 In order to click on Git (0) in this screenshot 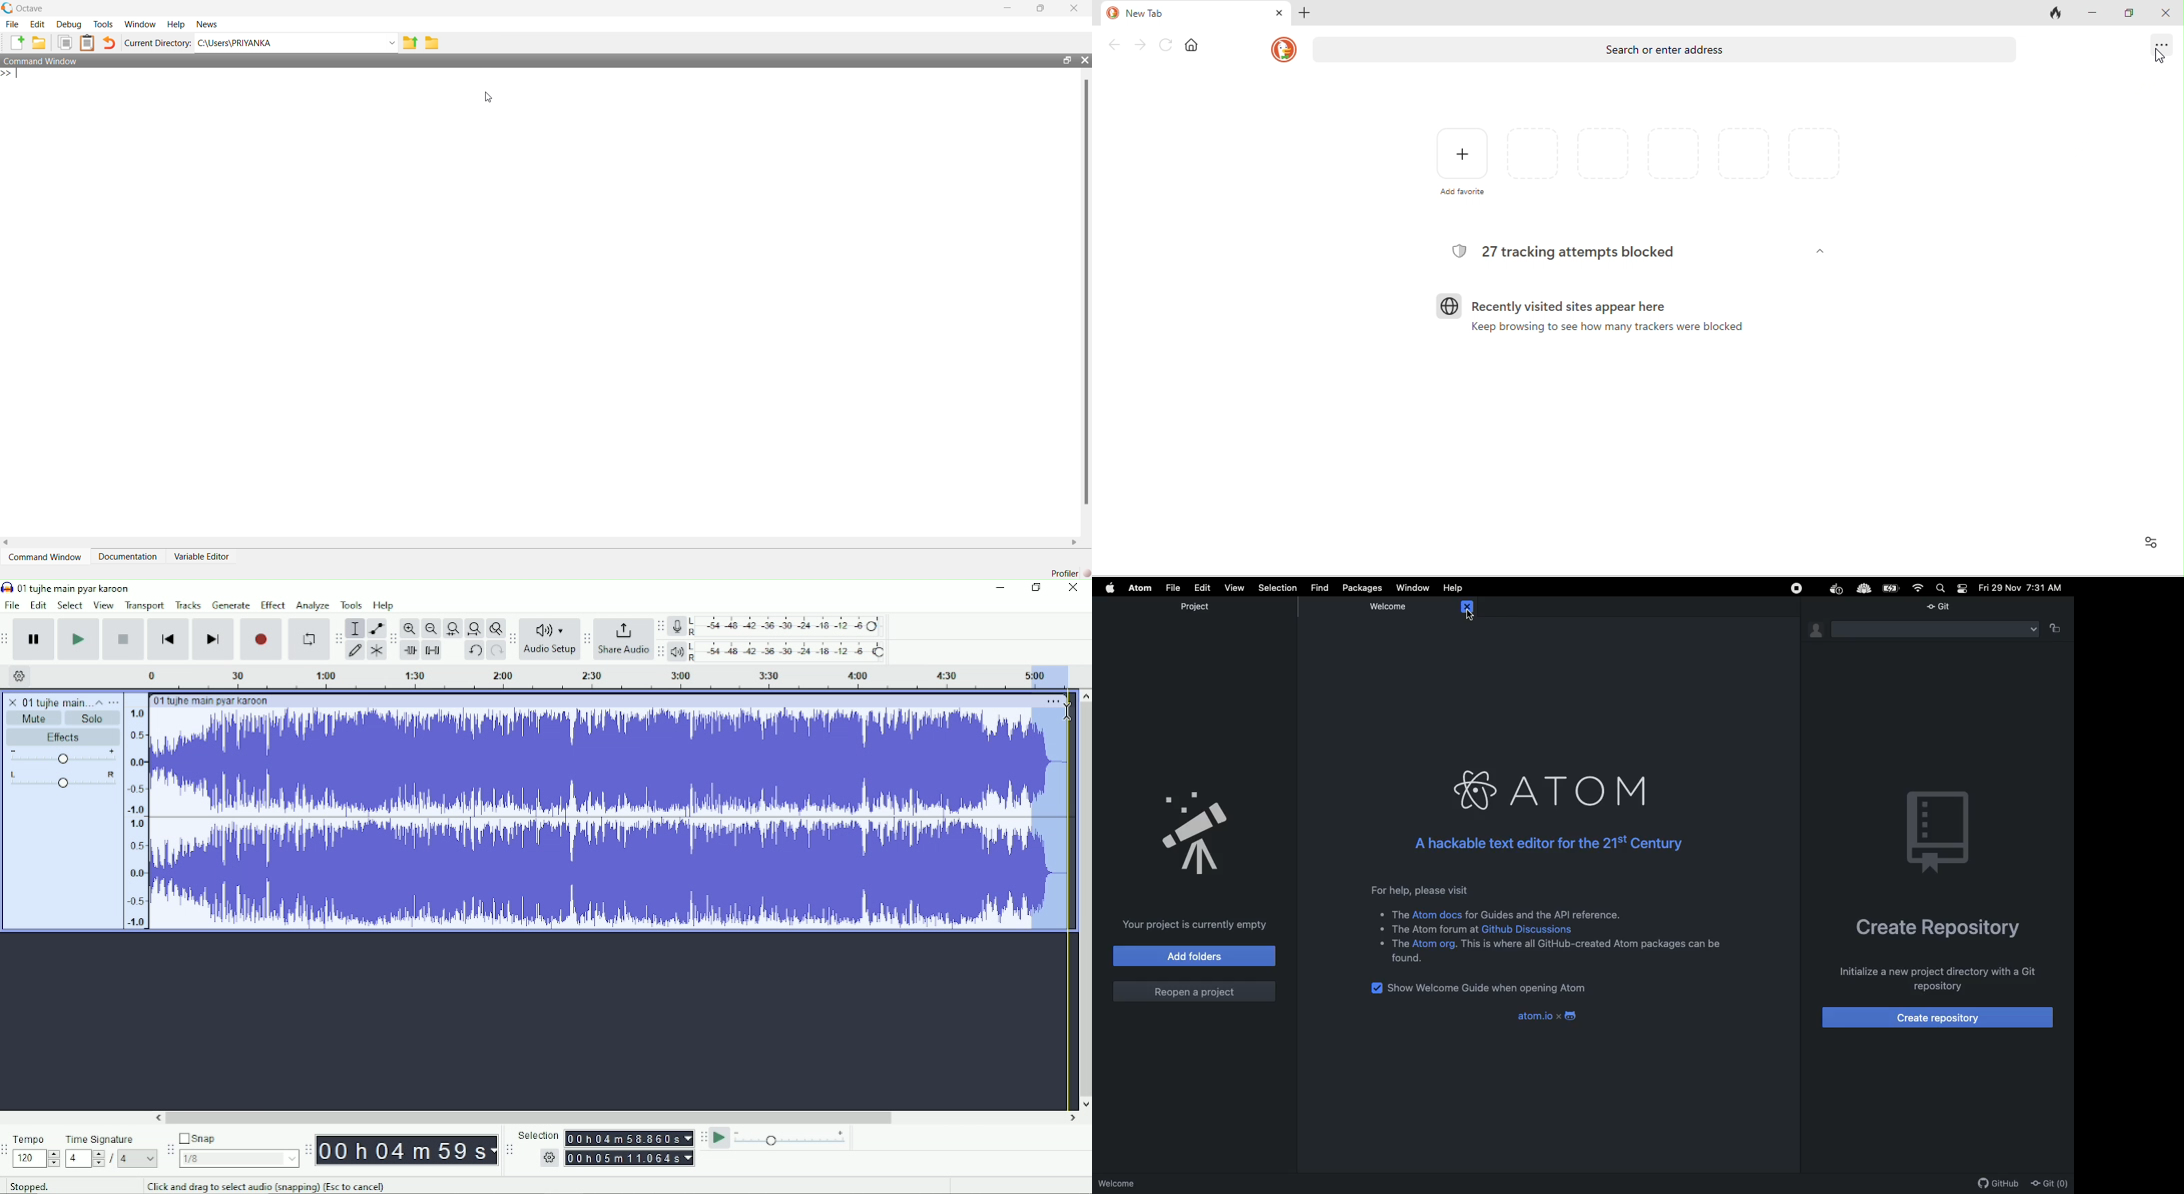, I will do `click(2051, 1183)`.